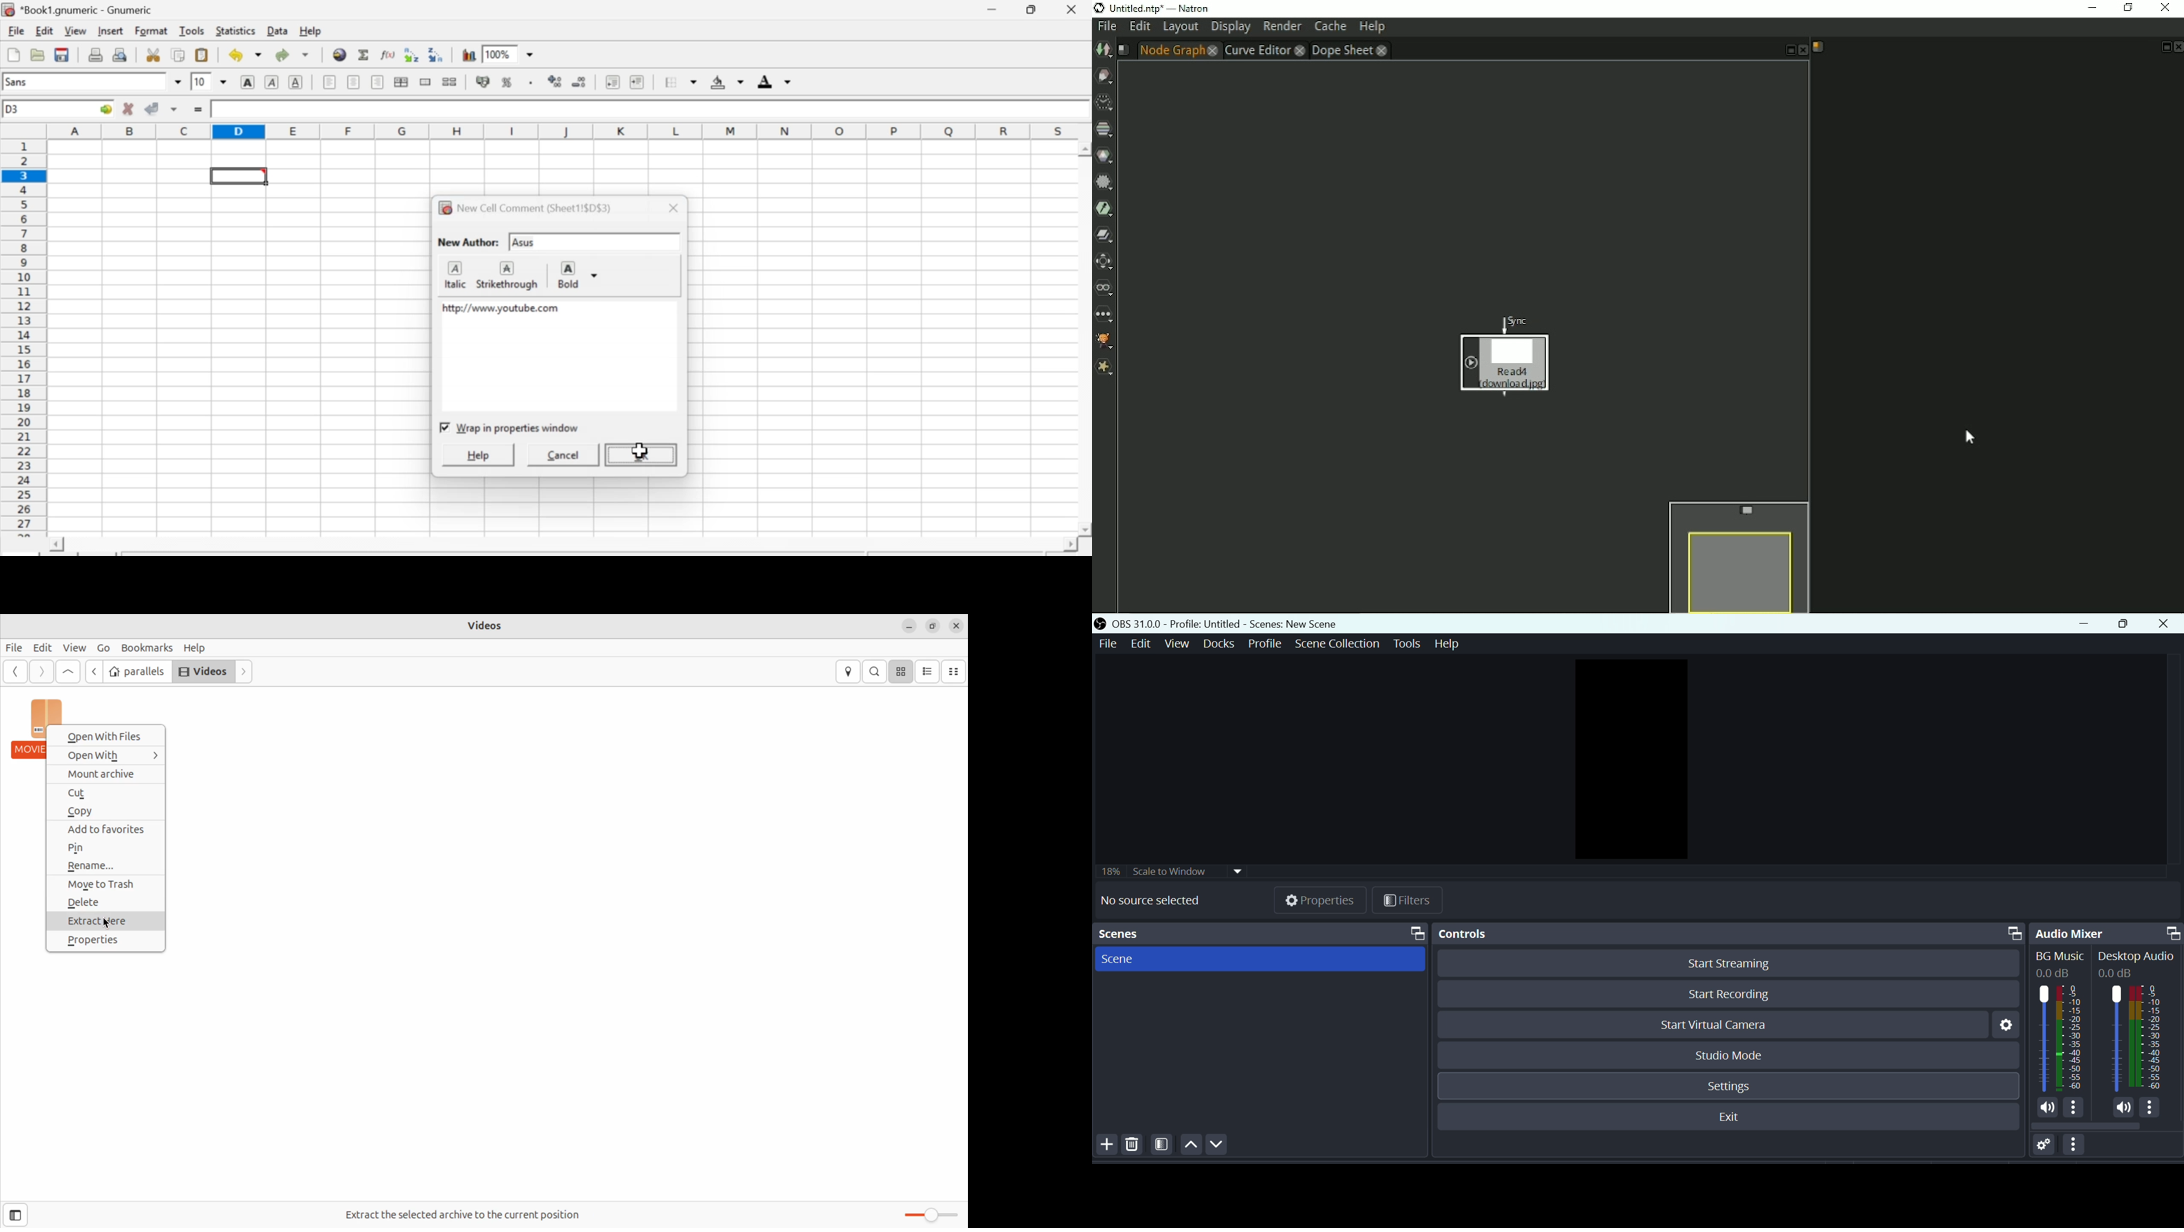 The width and height of the screenshot is (2184, 1232). Describe the element at coordinates (1728, 1087) in the screenshot. I see `Settings` at that location.